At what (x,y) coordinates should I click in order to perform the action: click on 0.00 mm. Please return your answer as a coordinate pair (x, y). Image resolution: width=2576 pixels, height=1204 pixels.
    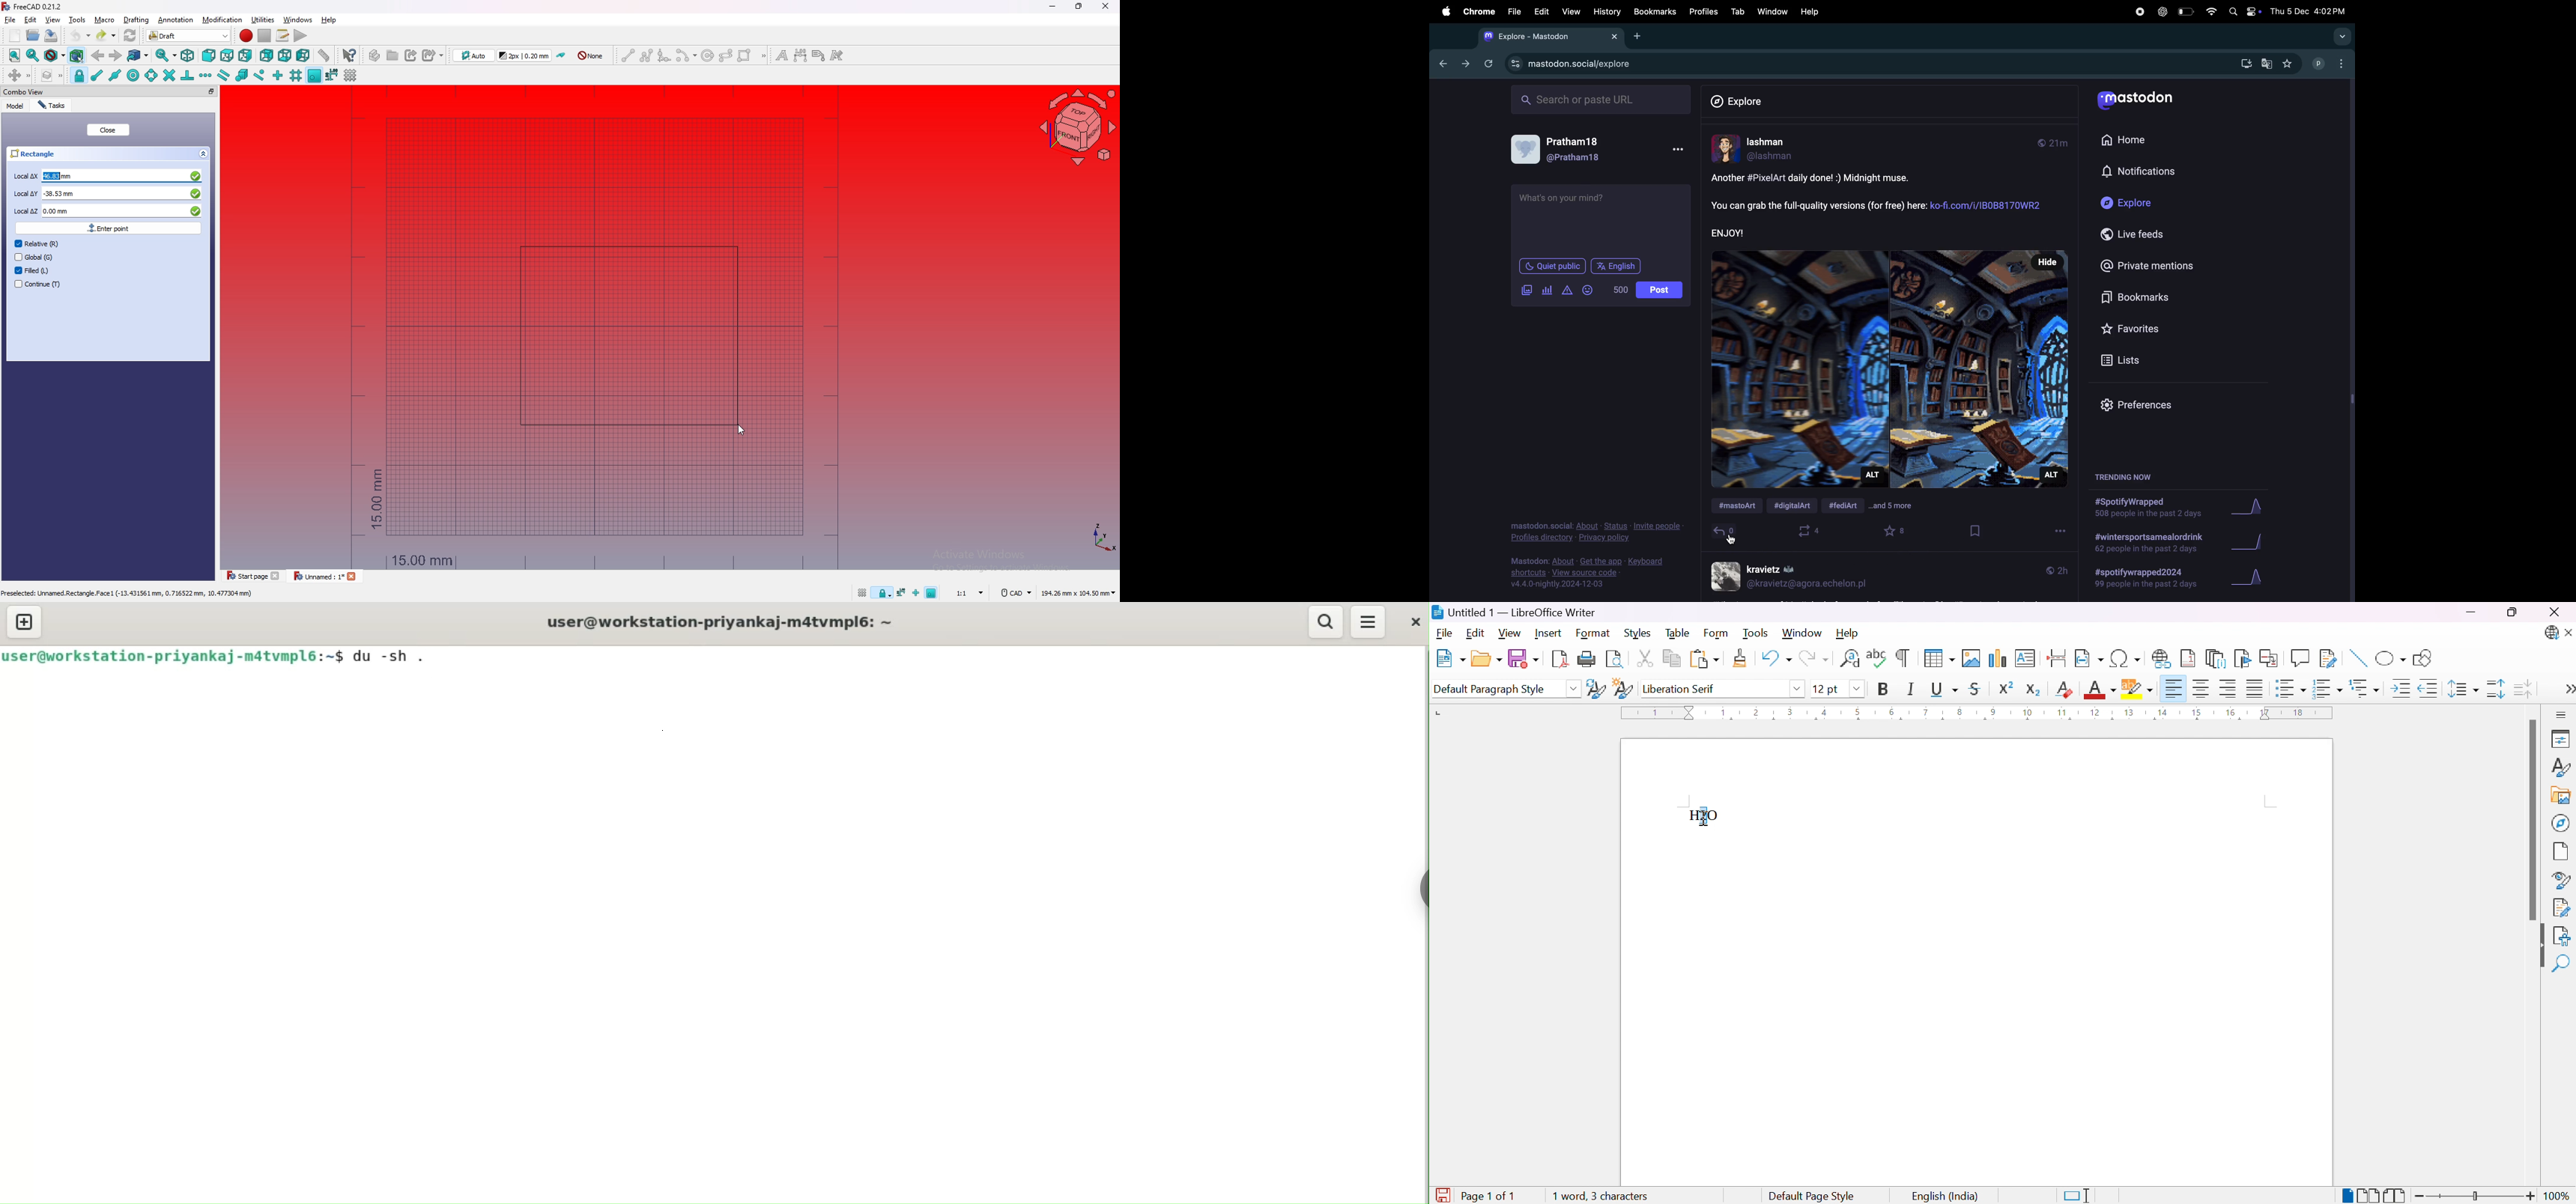
    Looking at the image, I should click on (122, 210).